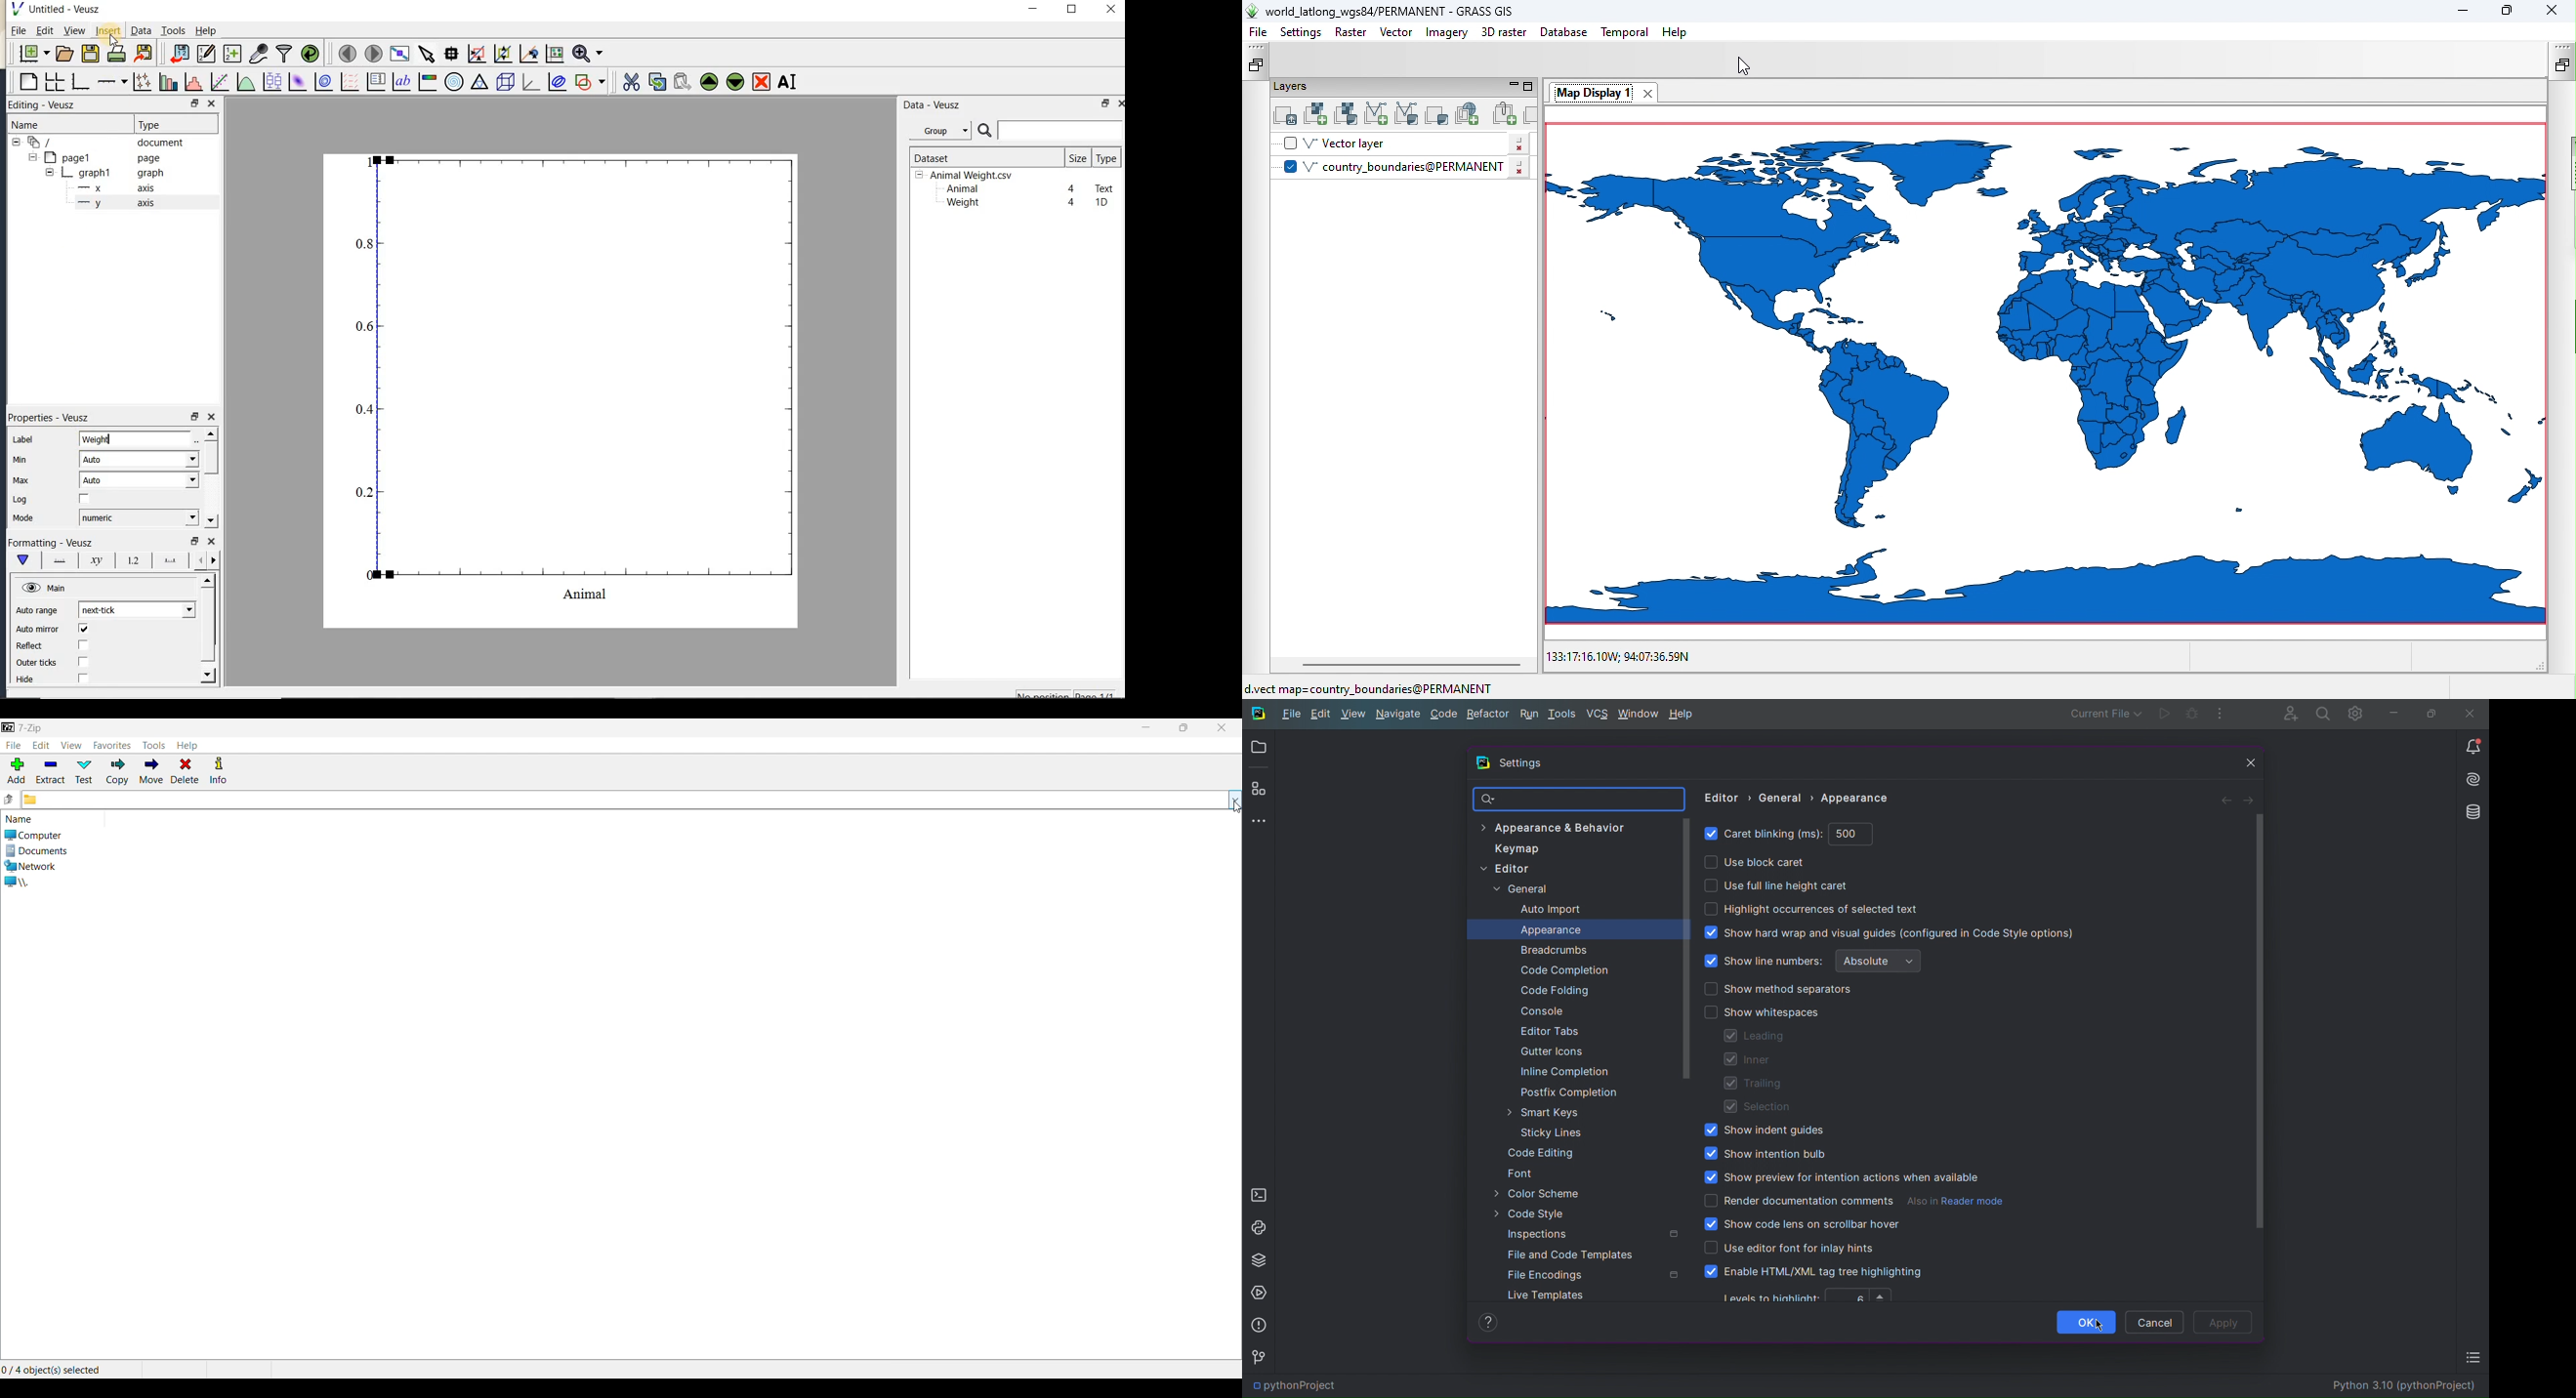 The width and height of the screenshot is (2576, 1400). I want to click on Move, so click(151, 771).